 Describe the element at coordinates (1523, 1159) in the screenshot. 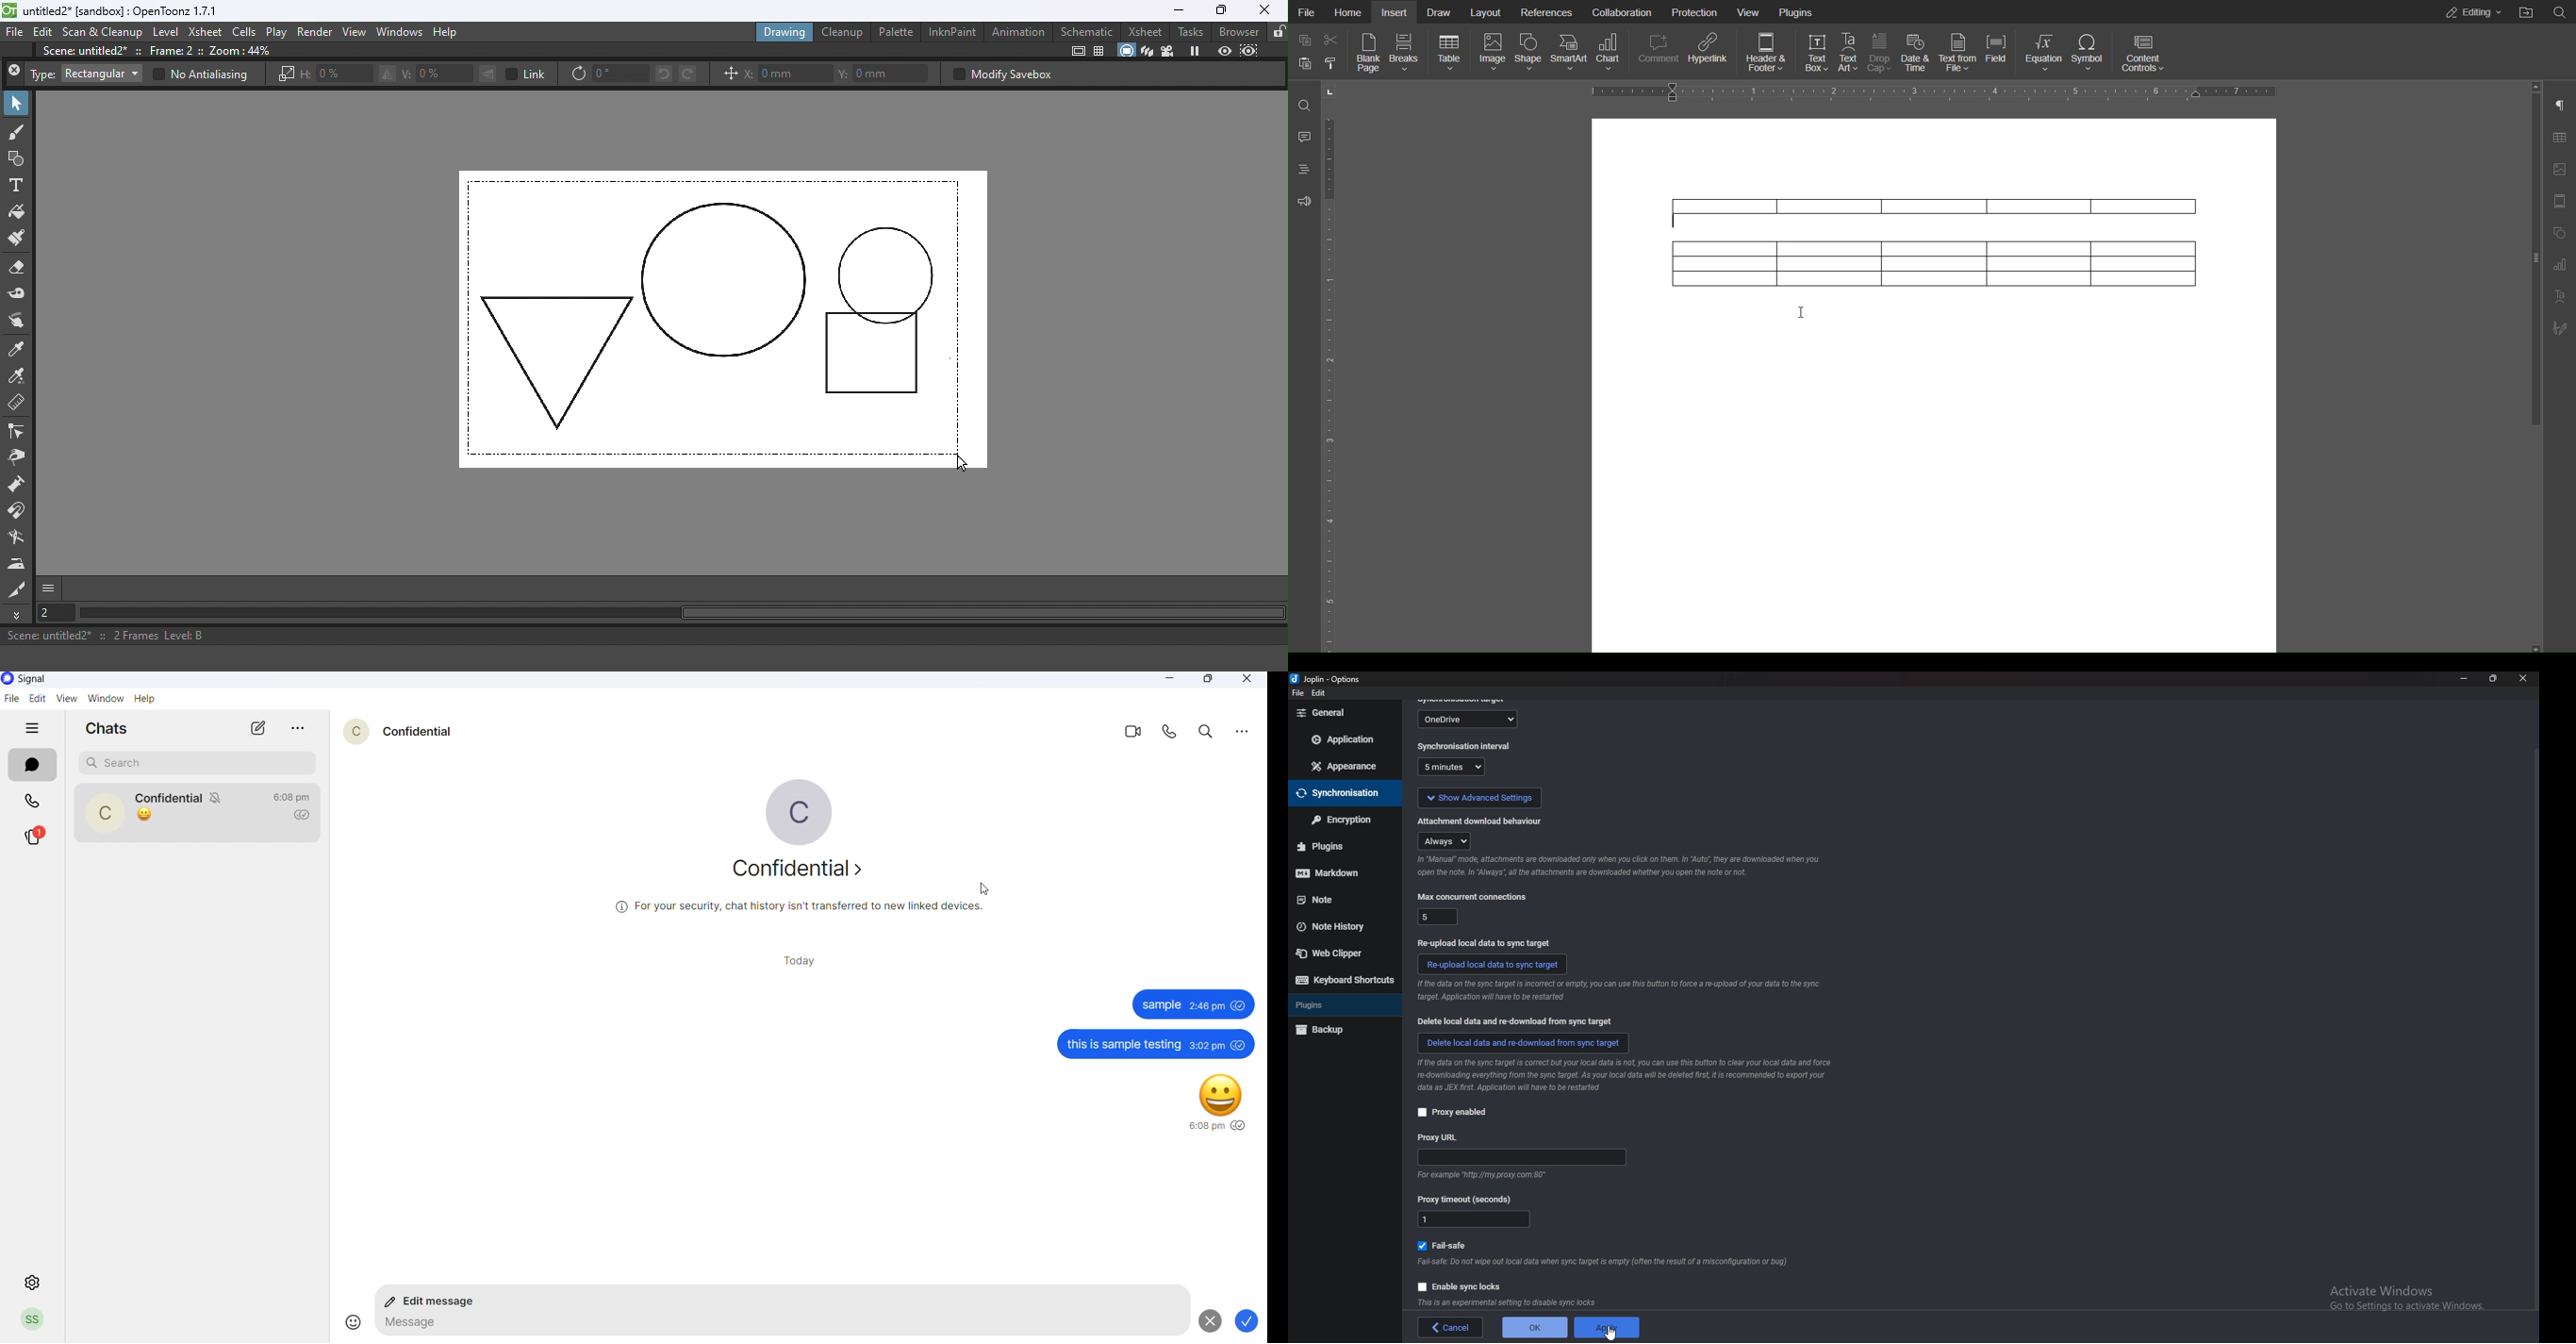

I see `proxy url` at that location.